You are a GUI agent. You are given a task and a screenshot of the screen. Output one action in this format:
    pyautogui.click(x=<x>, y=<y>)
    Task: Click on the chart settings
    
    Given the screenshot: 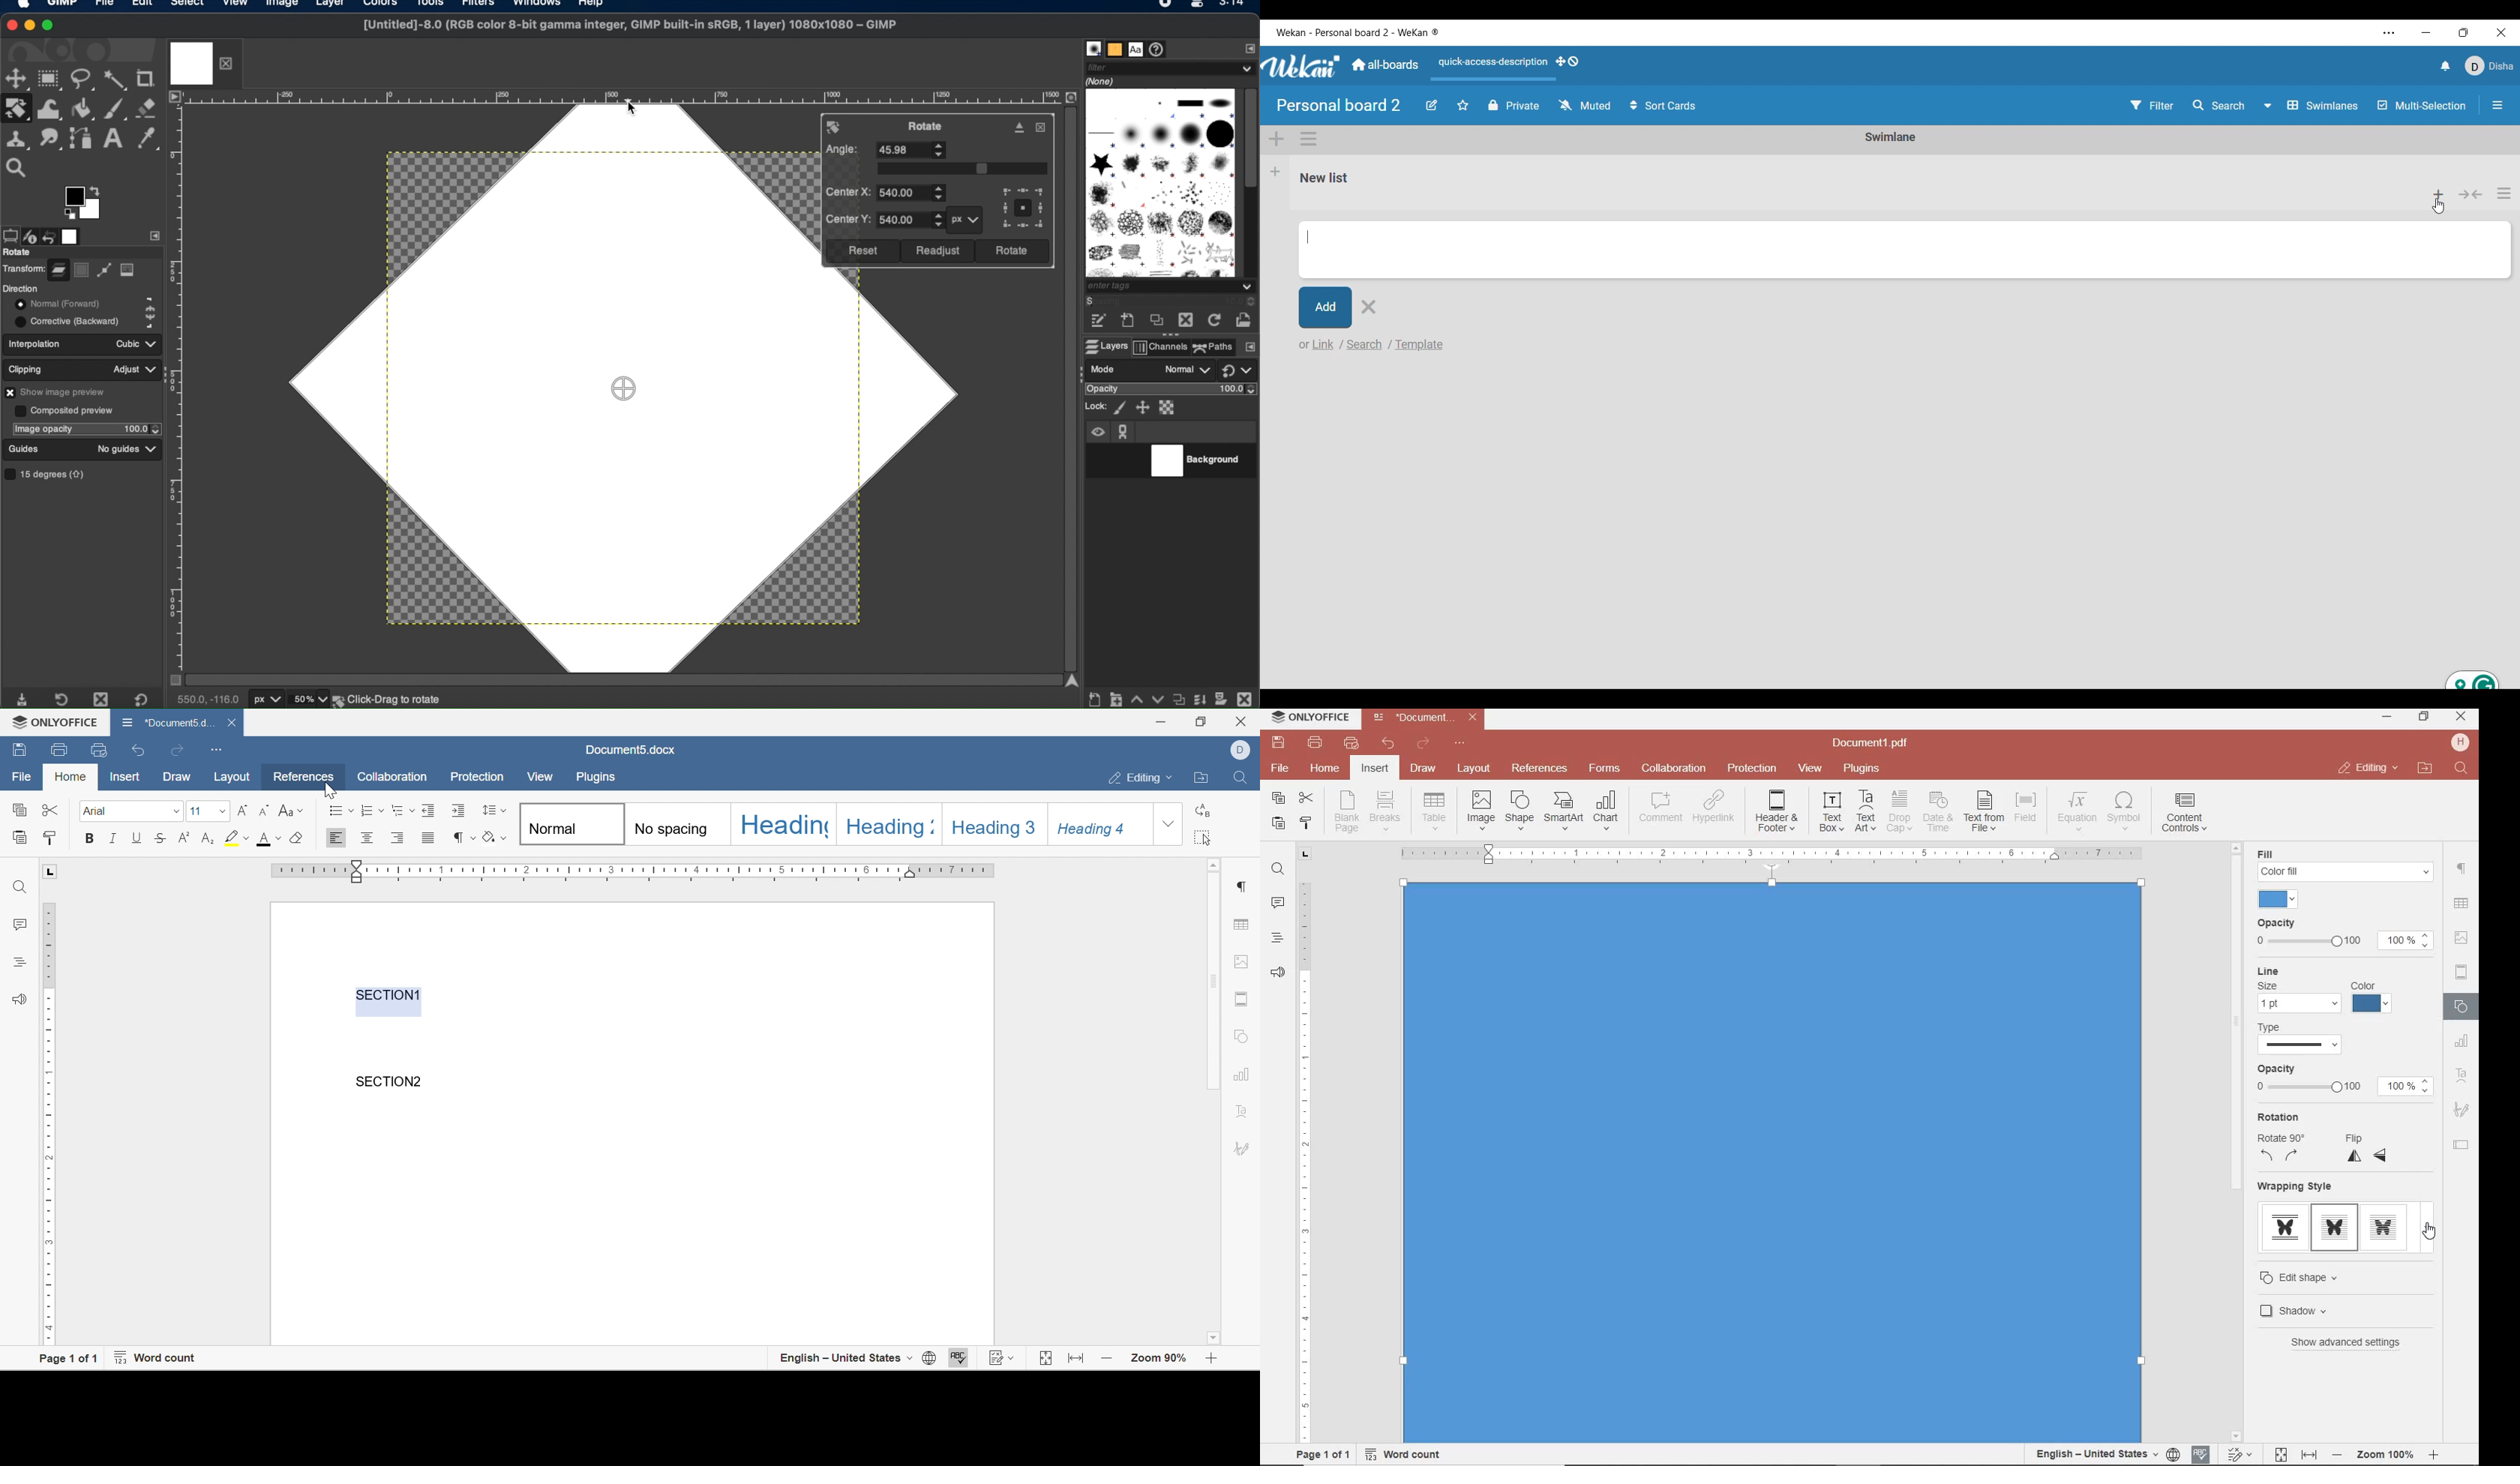 What is the action you would take?
    pyautogui.click(x=1243, y=1076)
    